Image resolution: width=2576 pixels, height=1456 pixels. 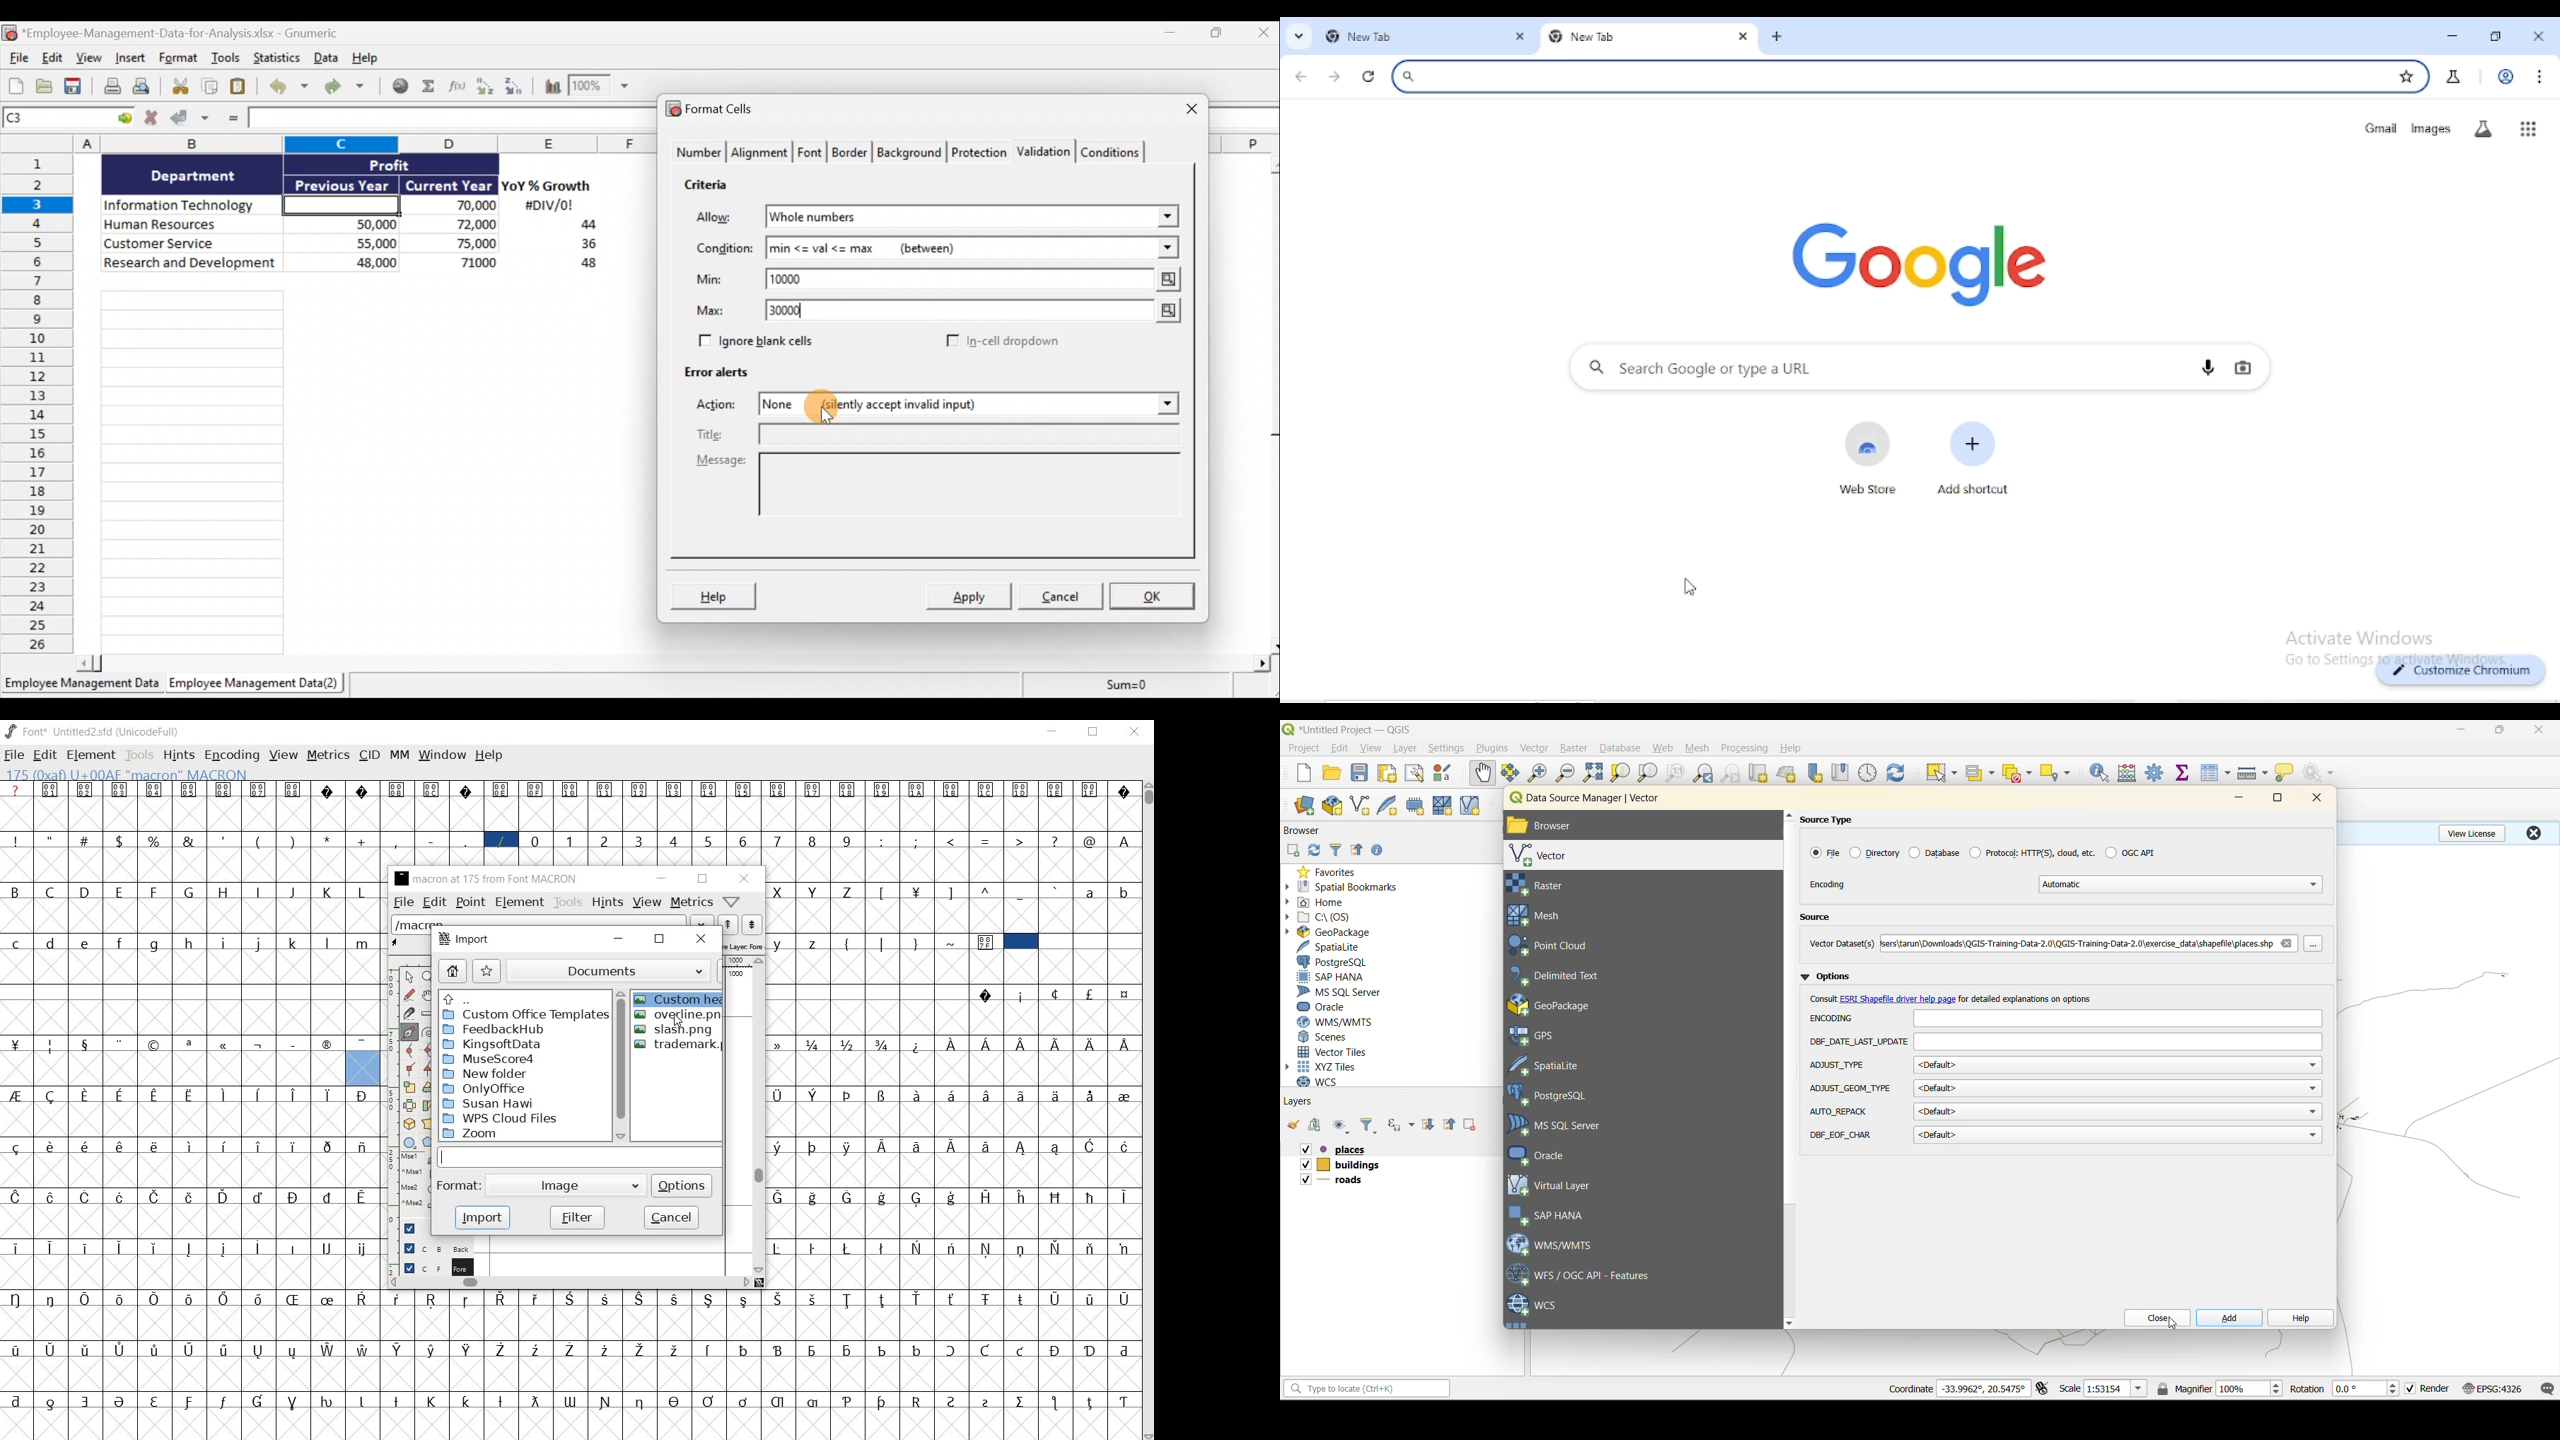 What do you see at coordinates (124, 1248) in the screenshot?
I see `Symbol` at bounding box center [124, 1248].